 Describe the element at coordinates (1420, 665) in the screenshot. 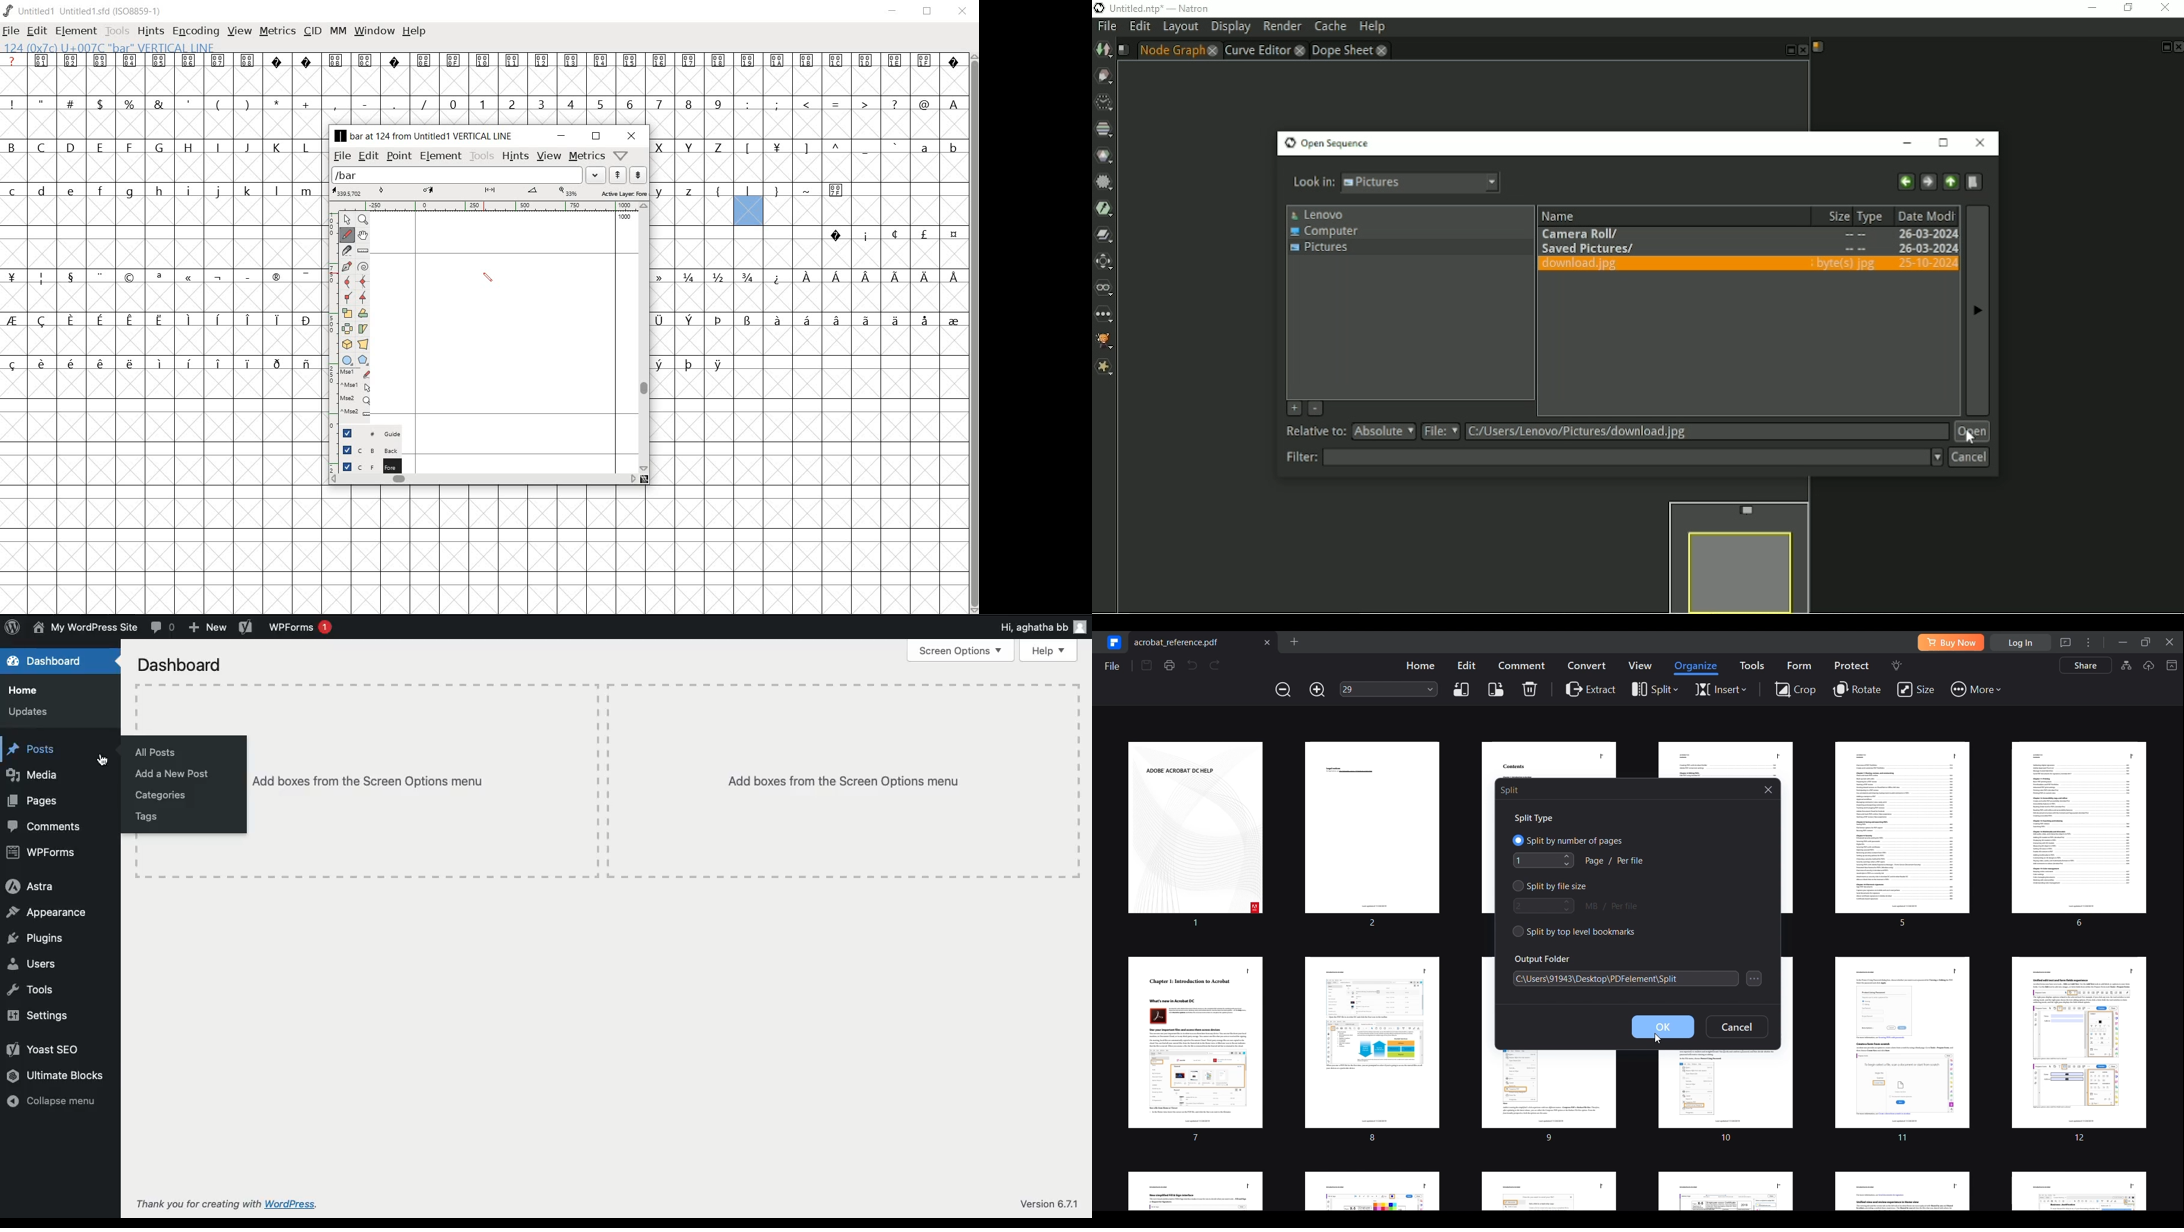

I see `Home` at that location.